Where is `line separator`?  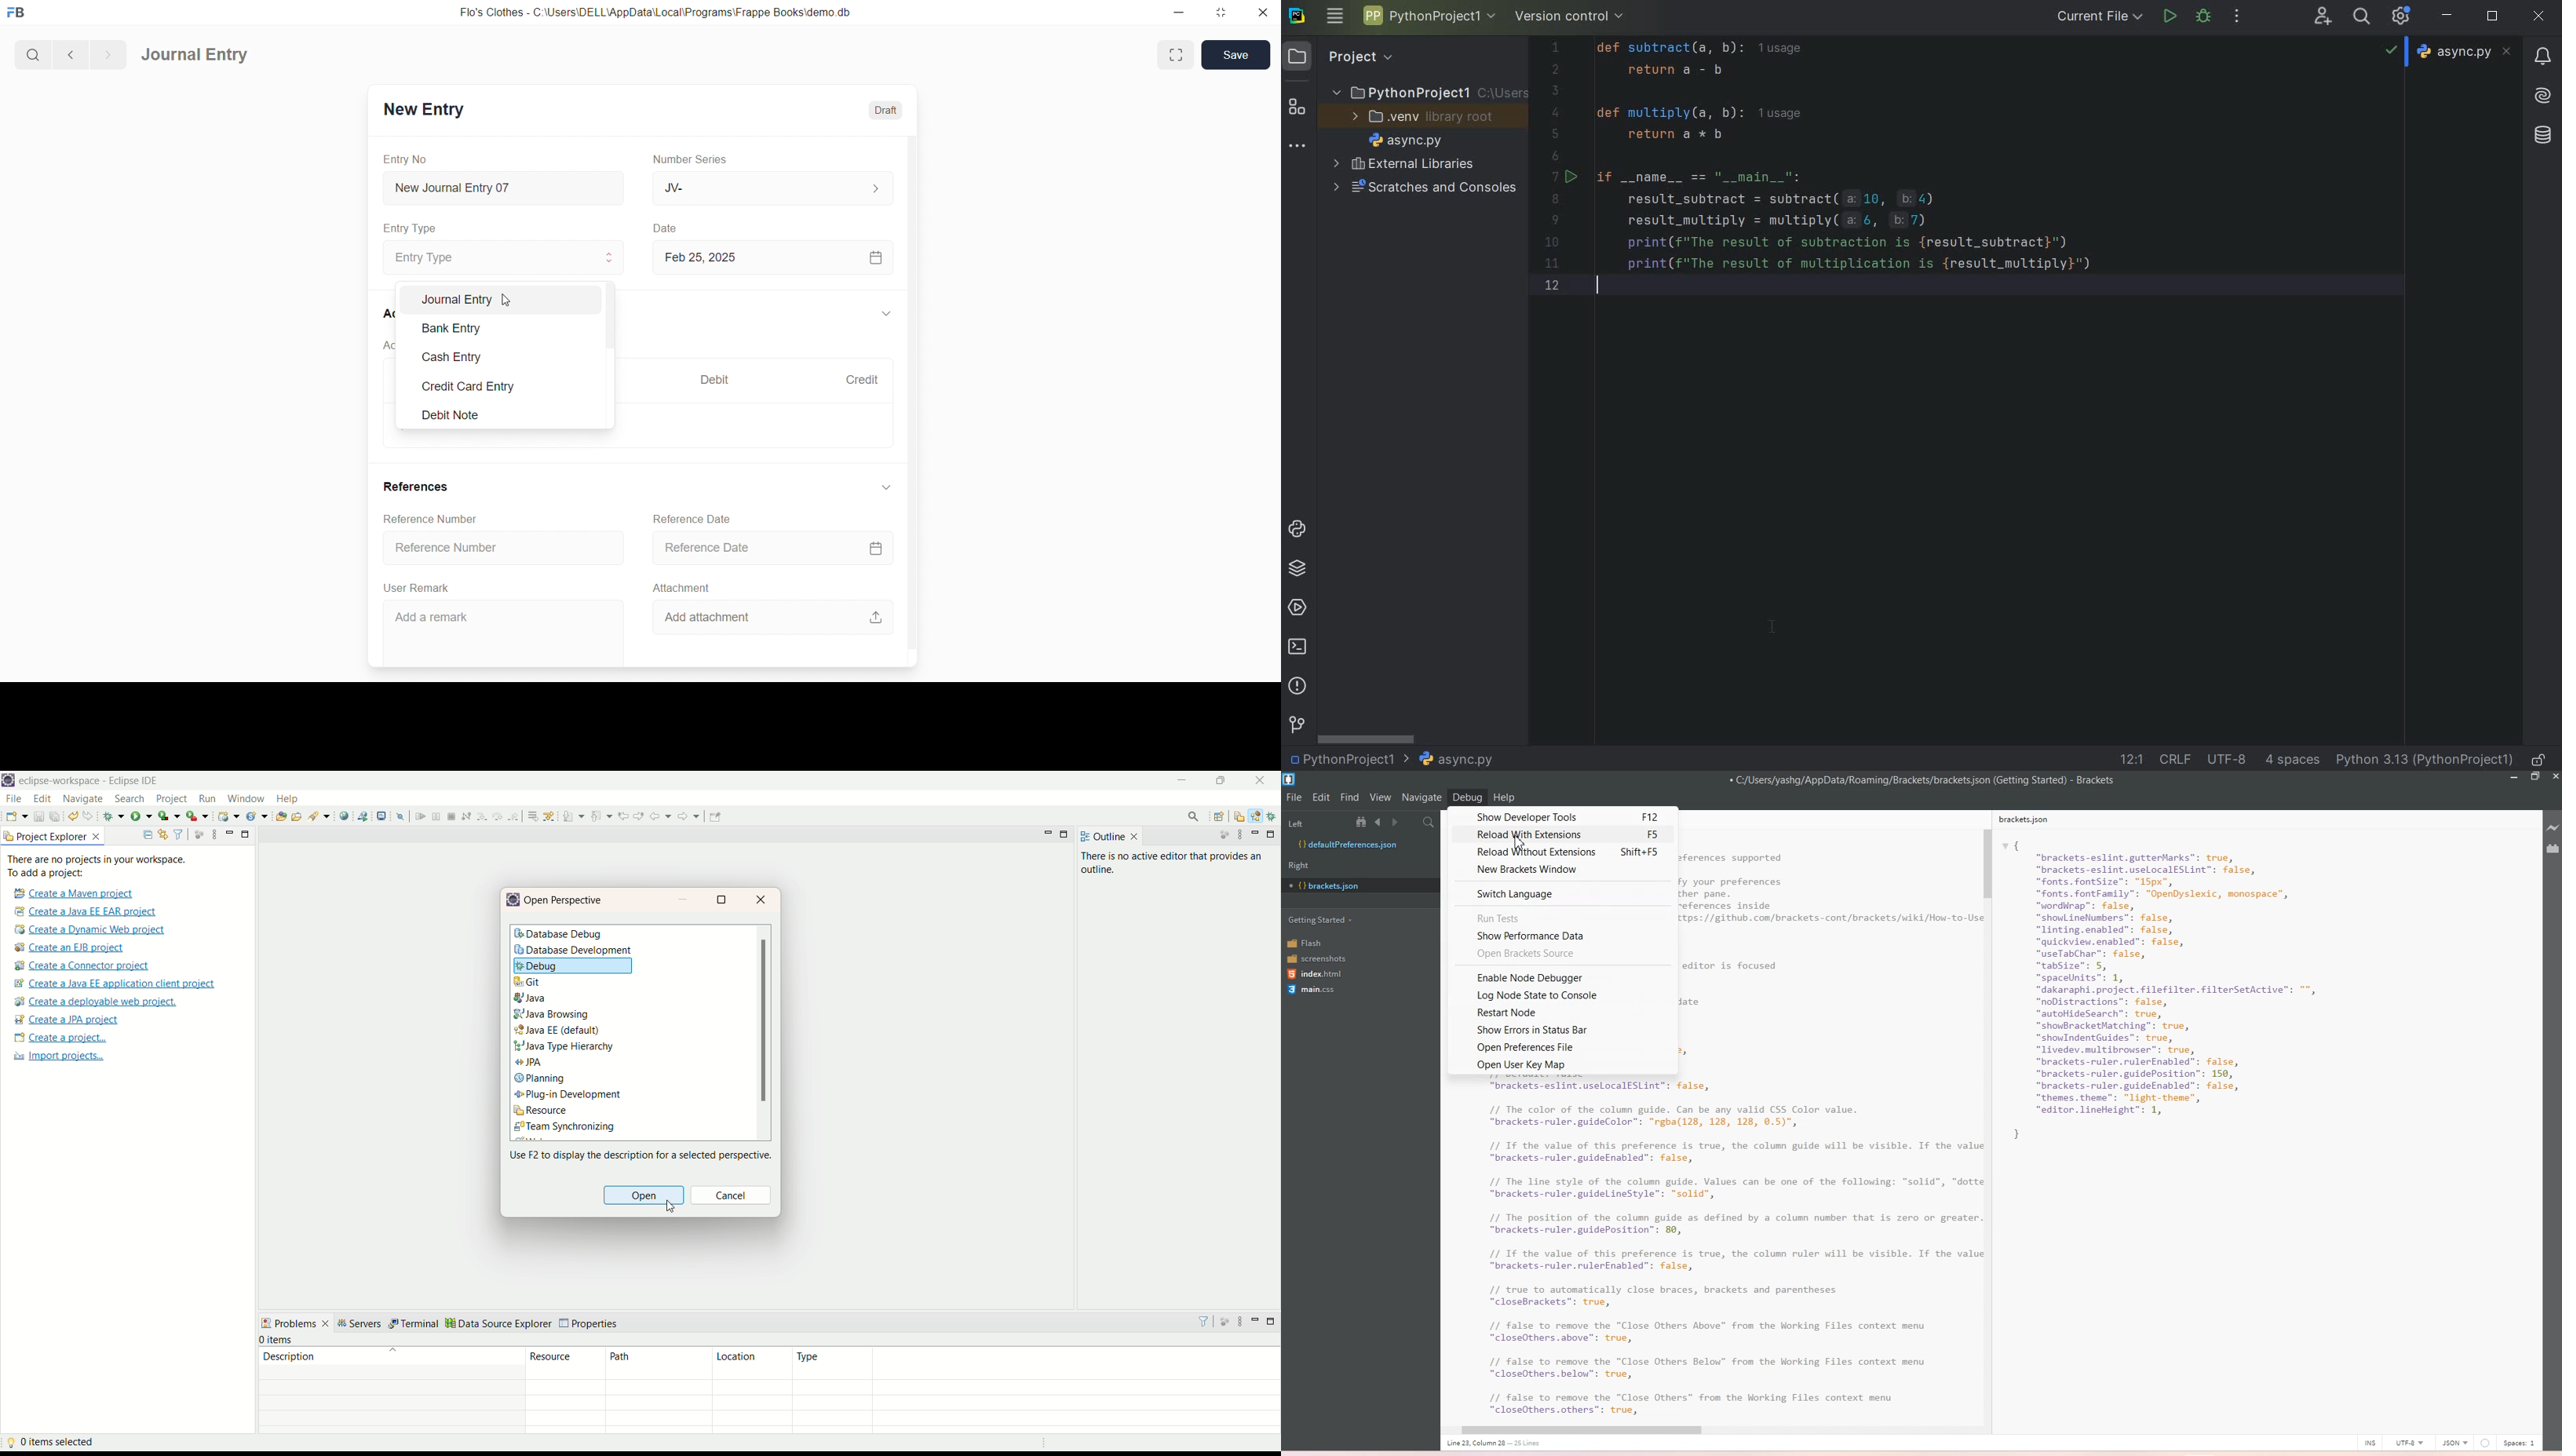
line separator is located at coordinates (2177, 758).